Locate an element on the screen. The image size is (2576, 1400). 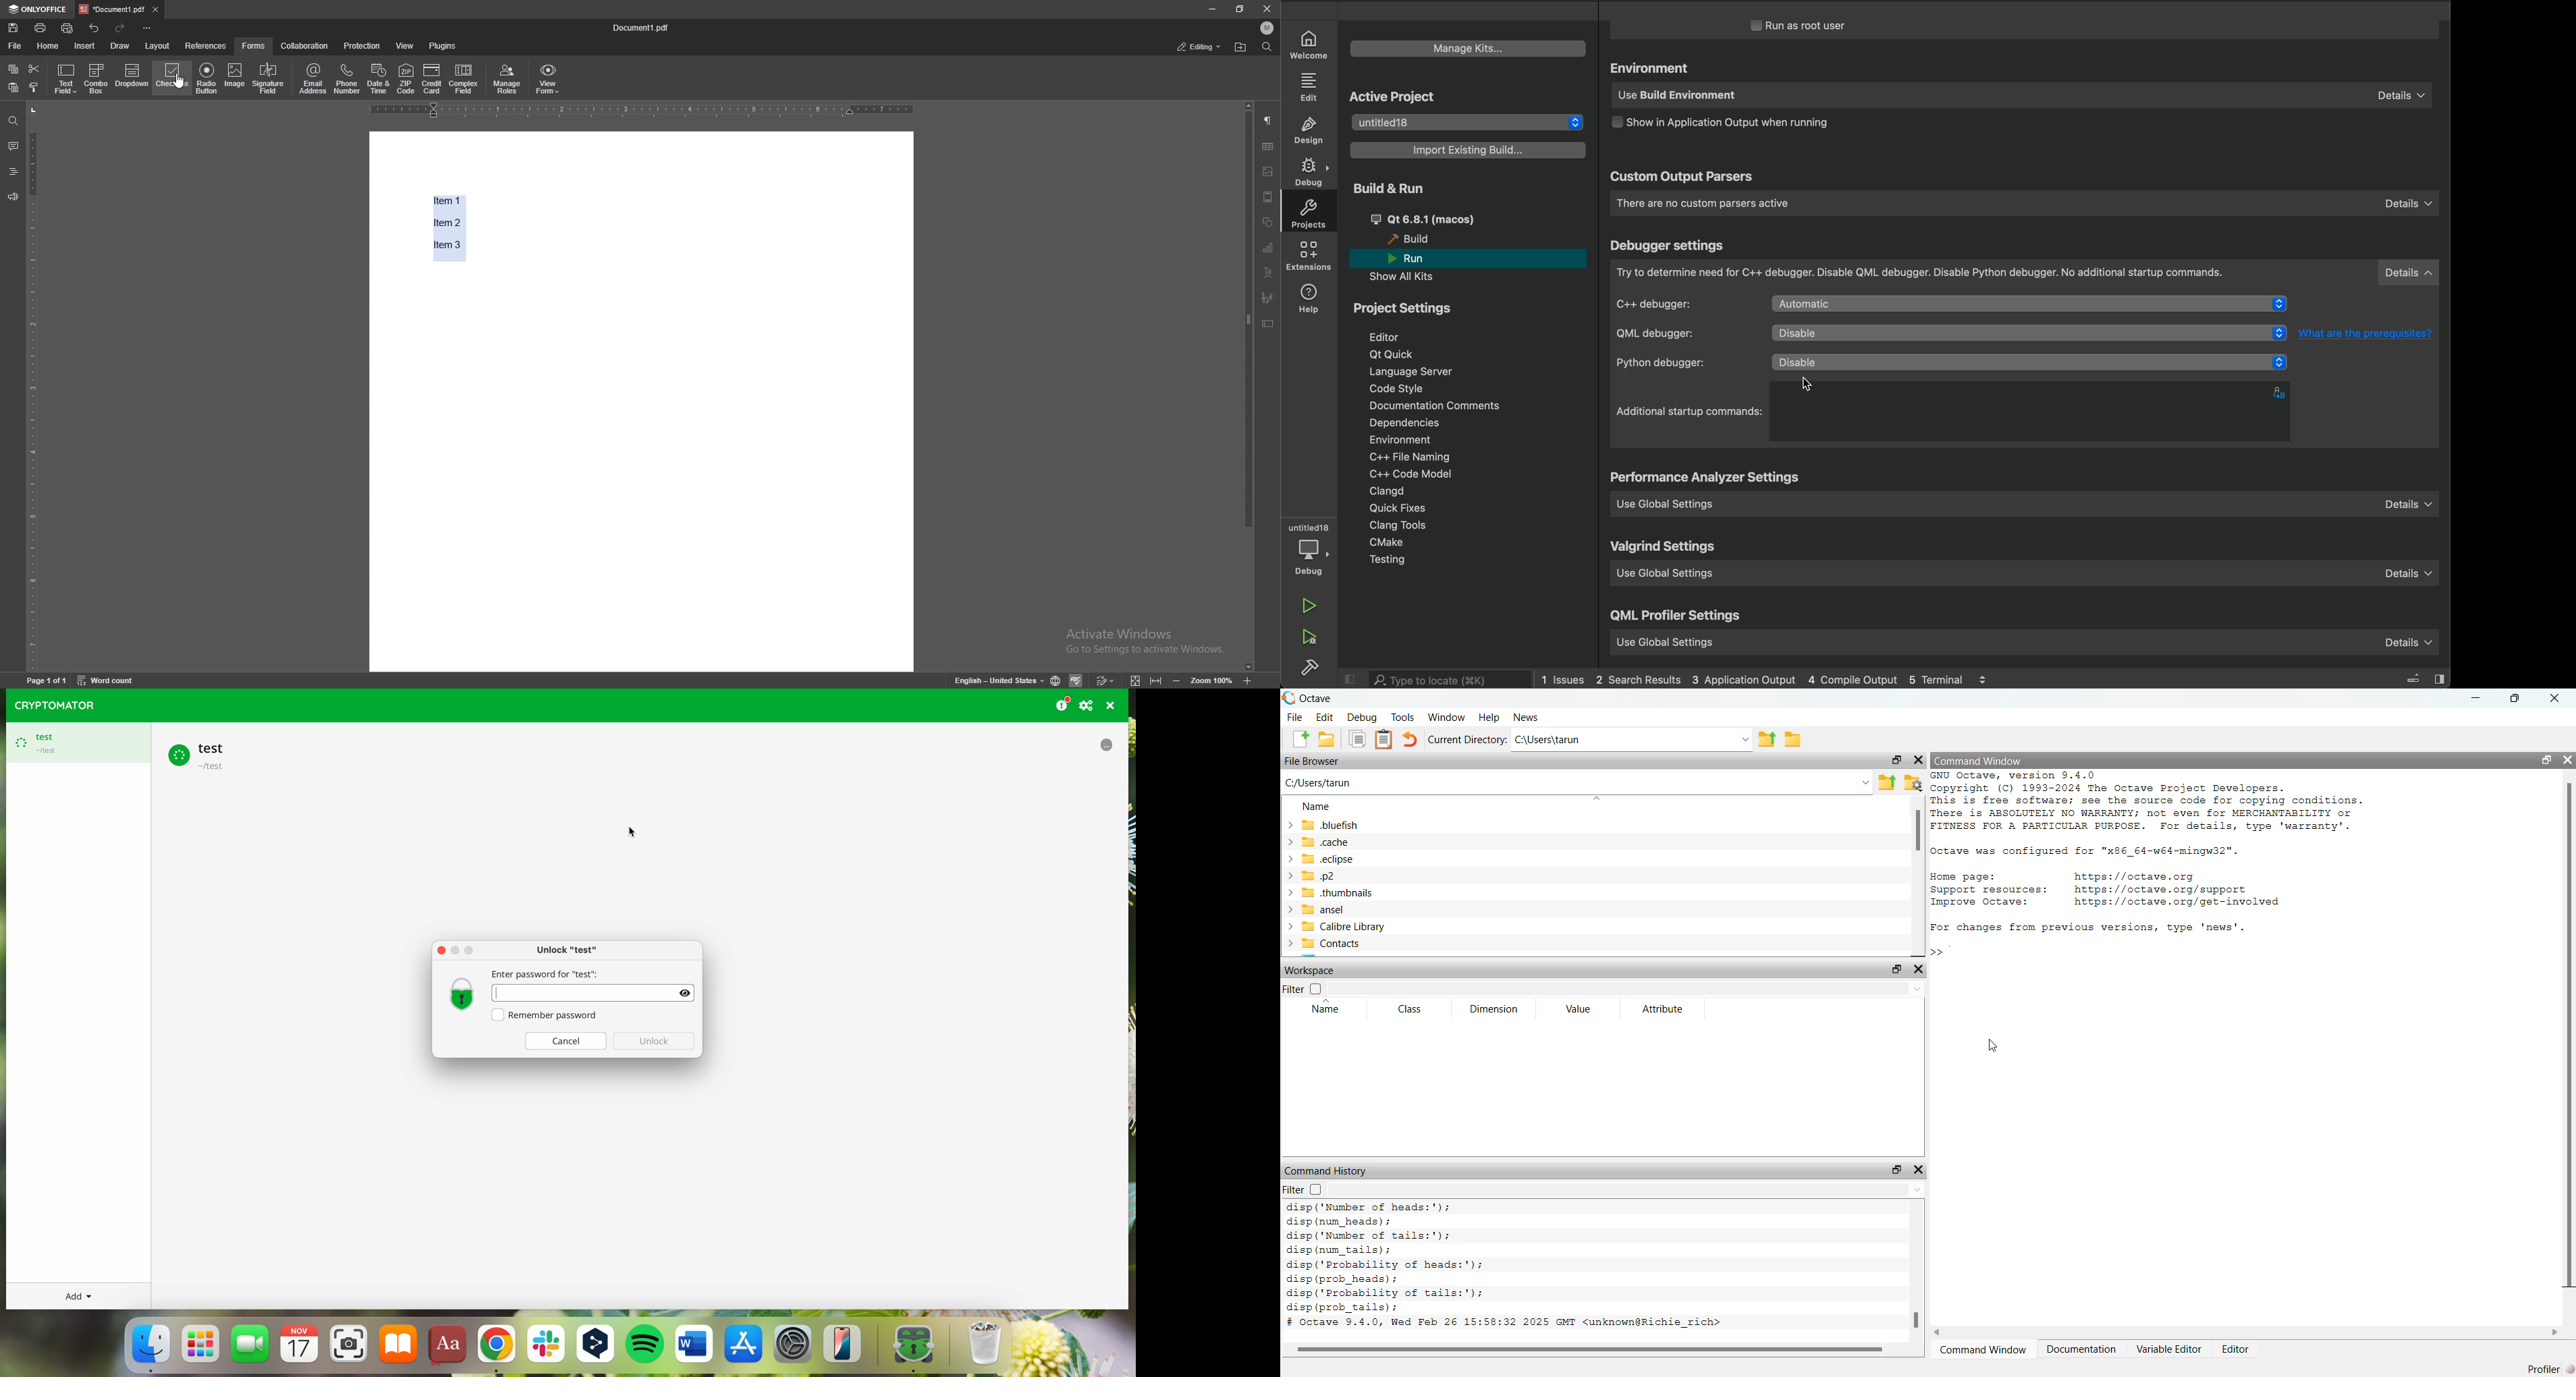
code style is located at coordinates (1398, 390).